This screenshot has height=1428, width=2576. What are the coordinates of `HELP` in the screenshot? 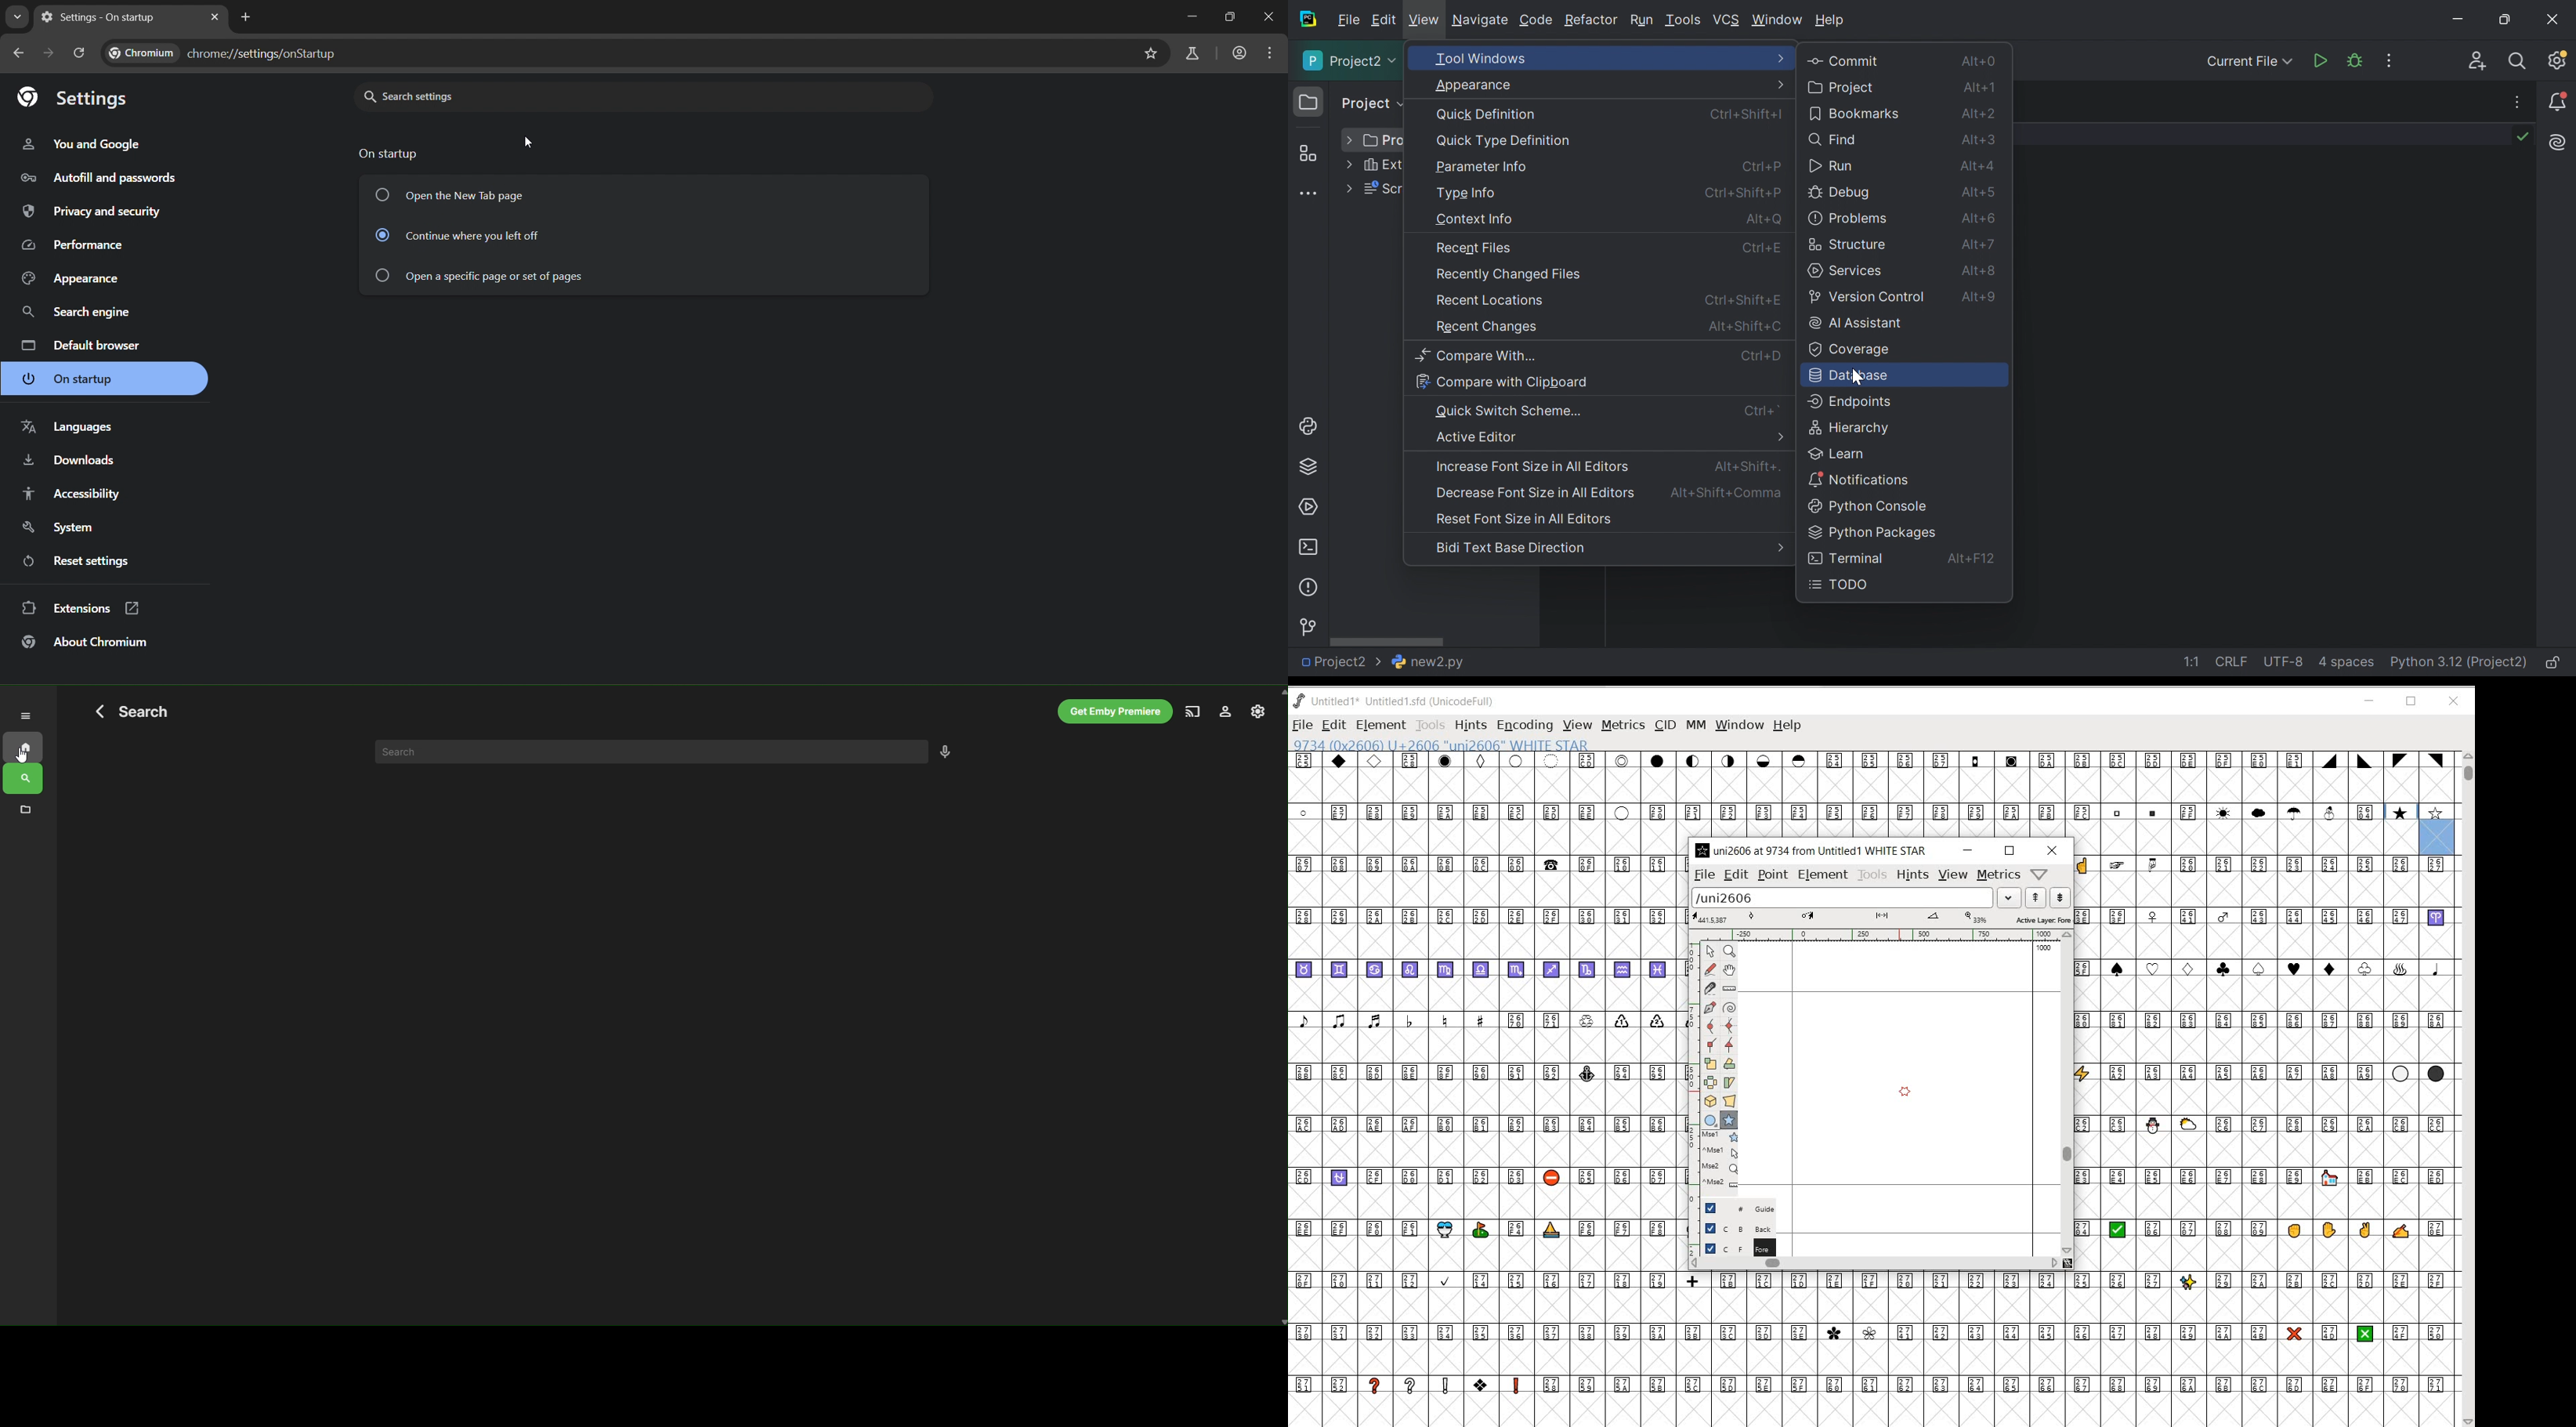 It's located at (1789, 726).